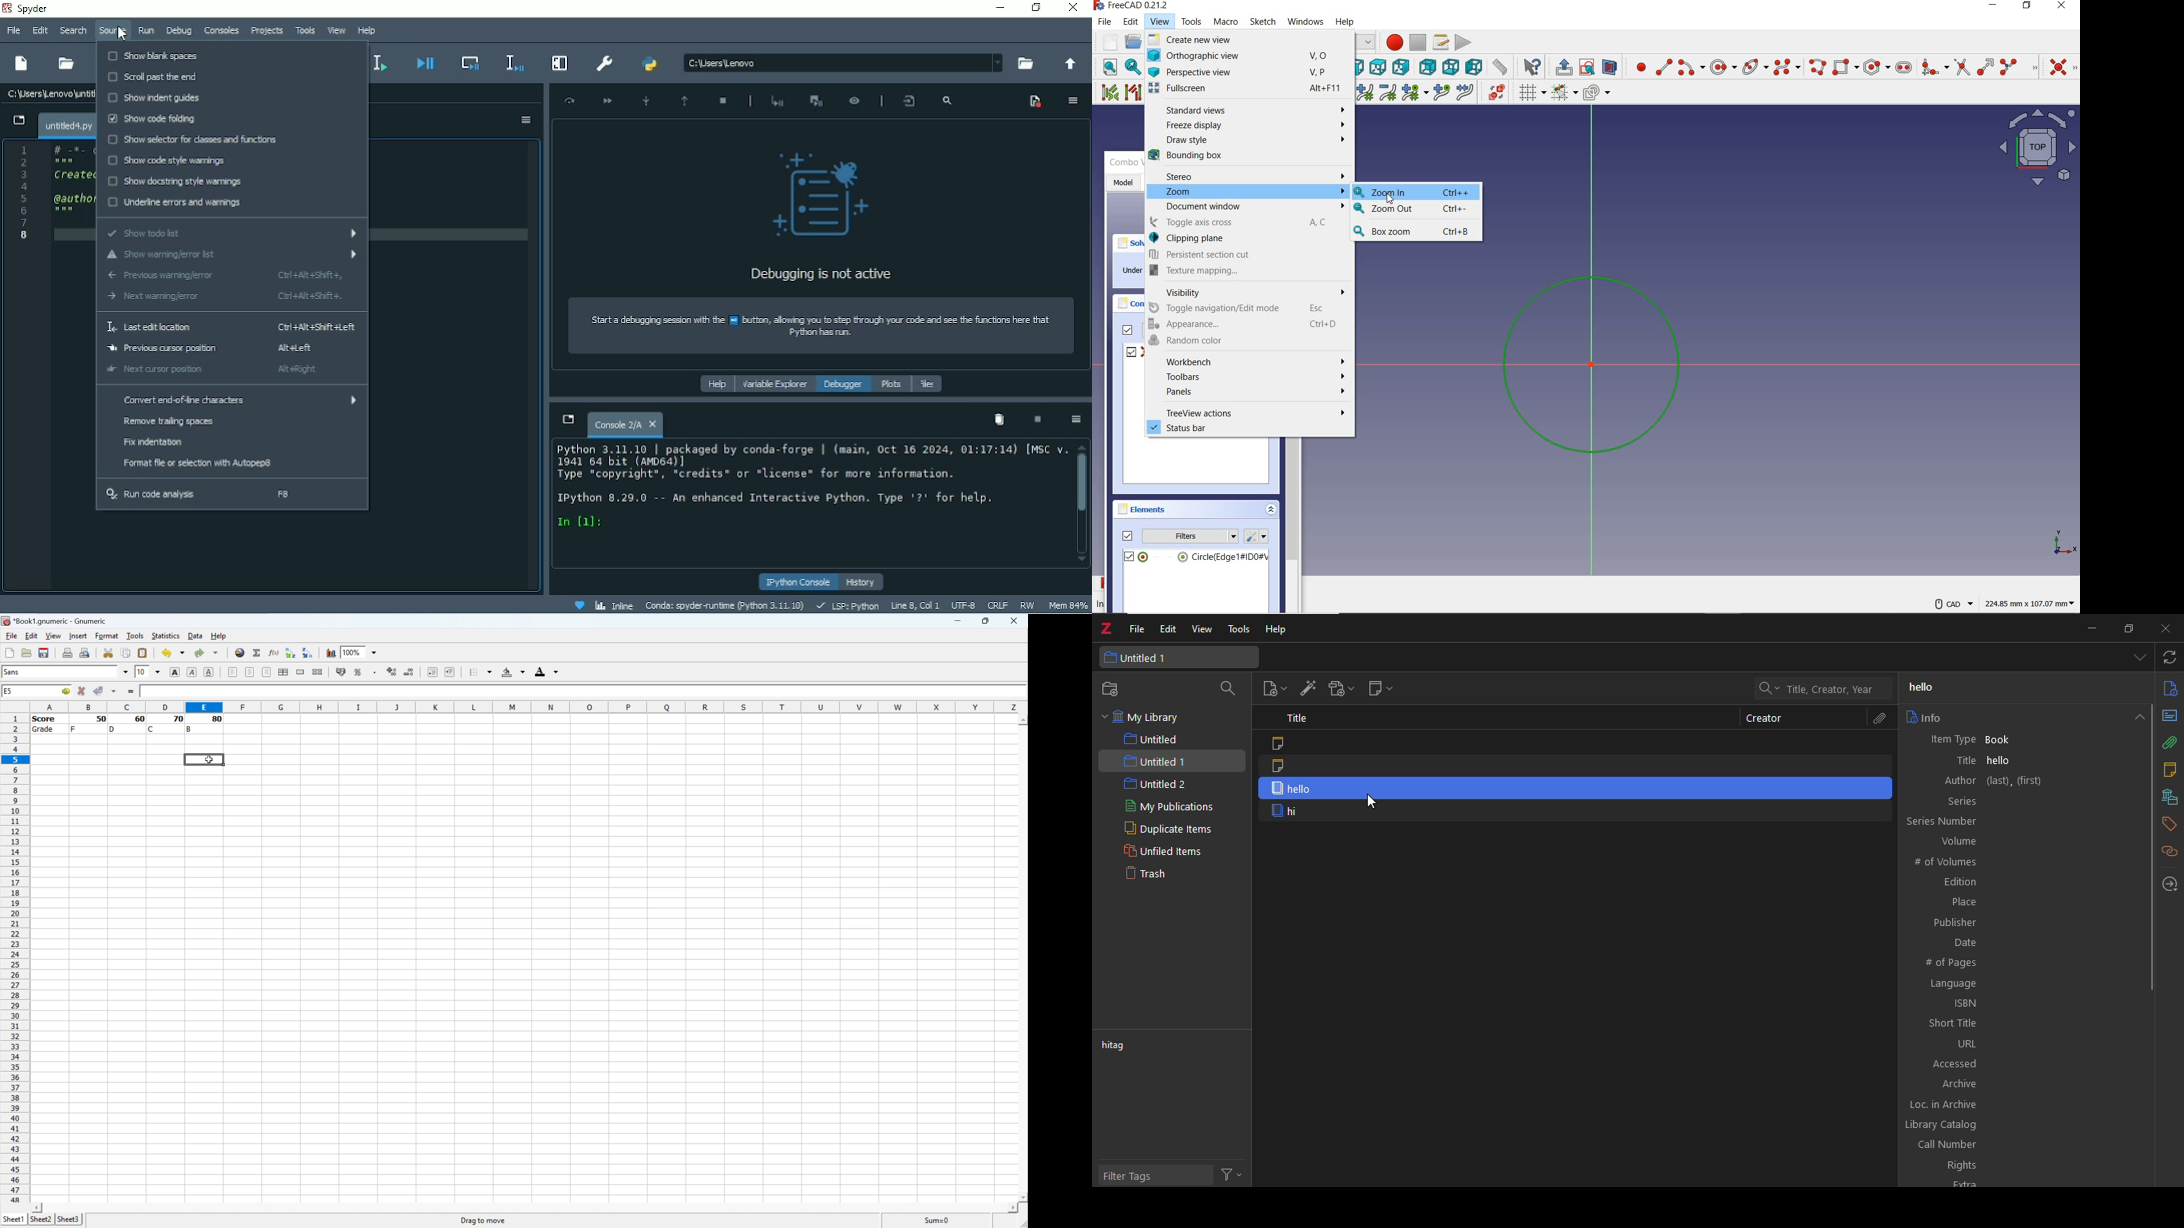  What do you see at coordinates (915, 604) in the screenshot?
I see `Line 8, Col 1` at bounding box center [915, 604].